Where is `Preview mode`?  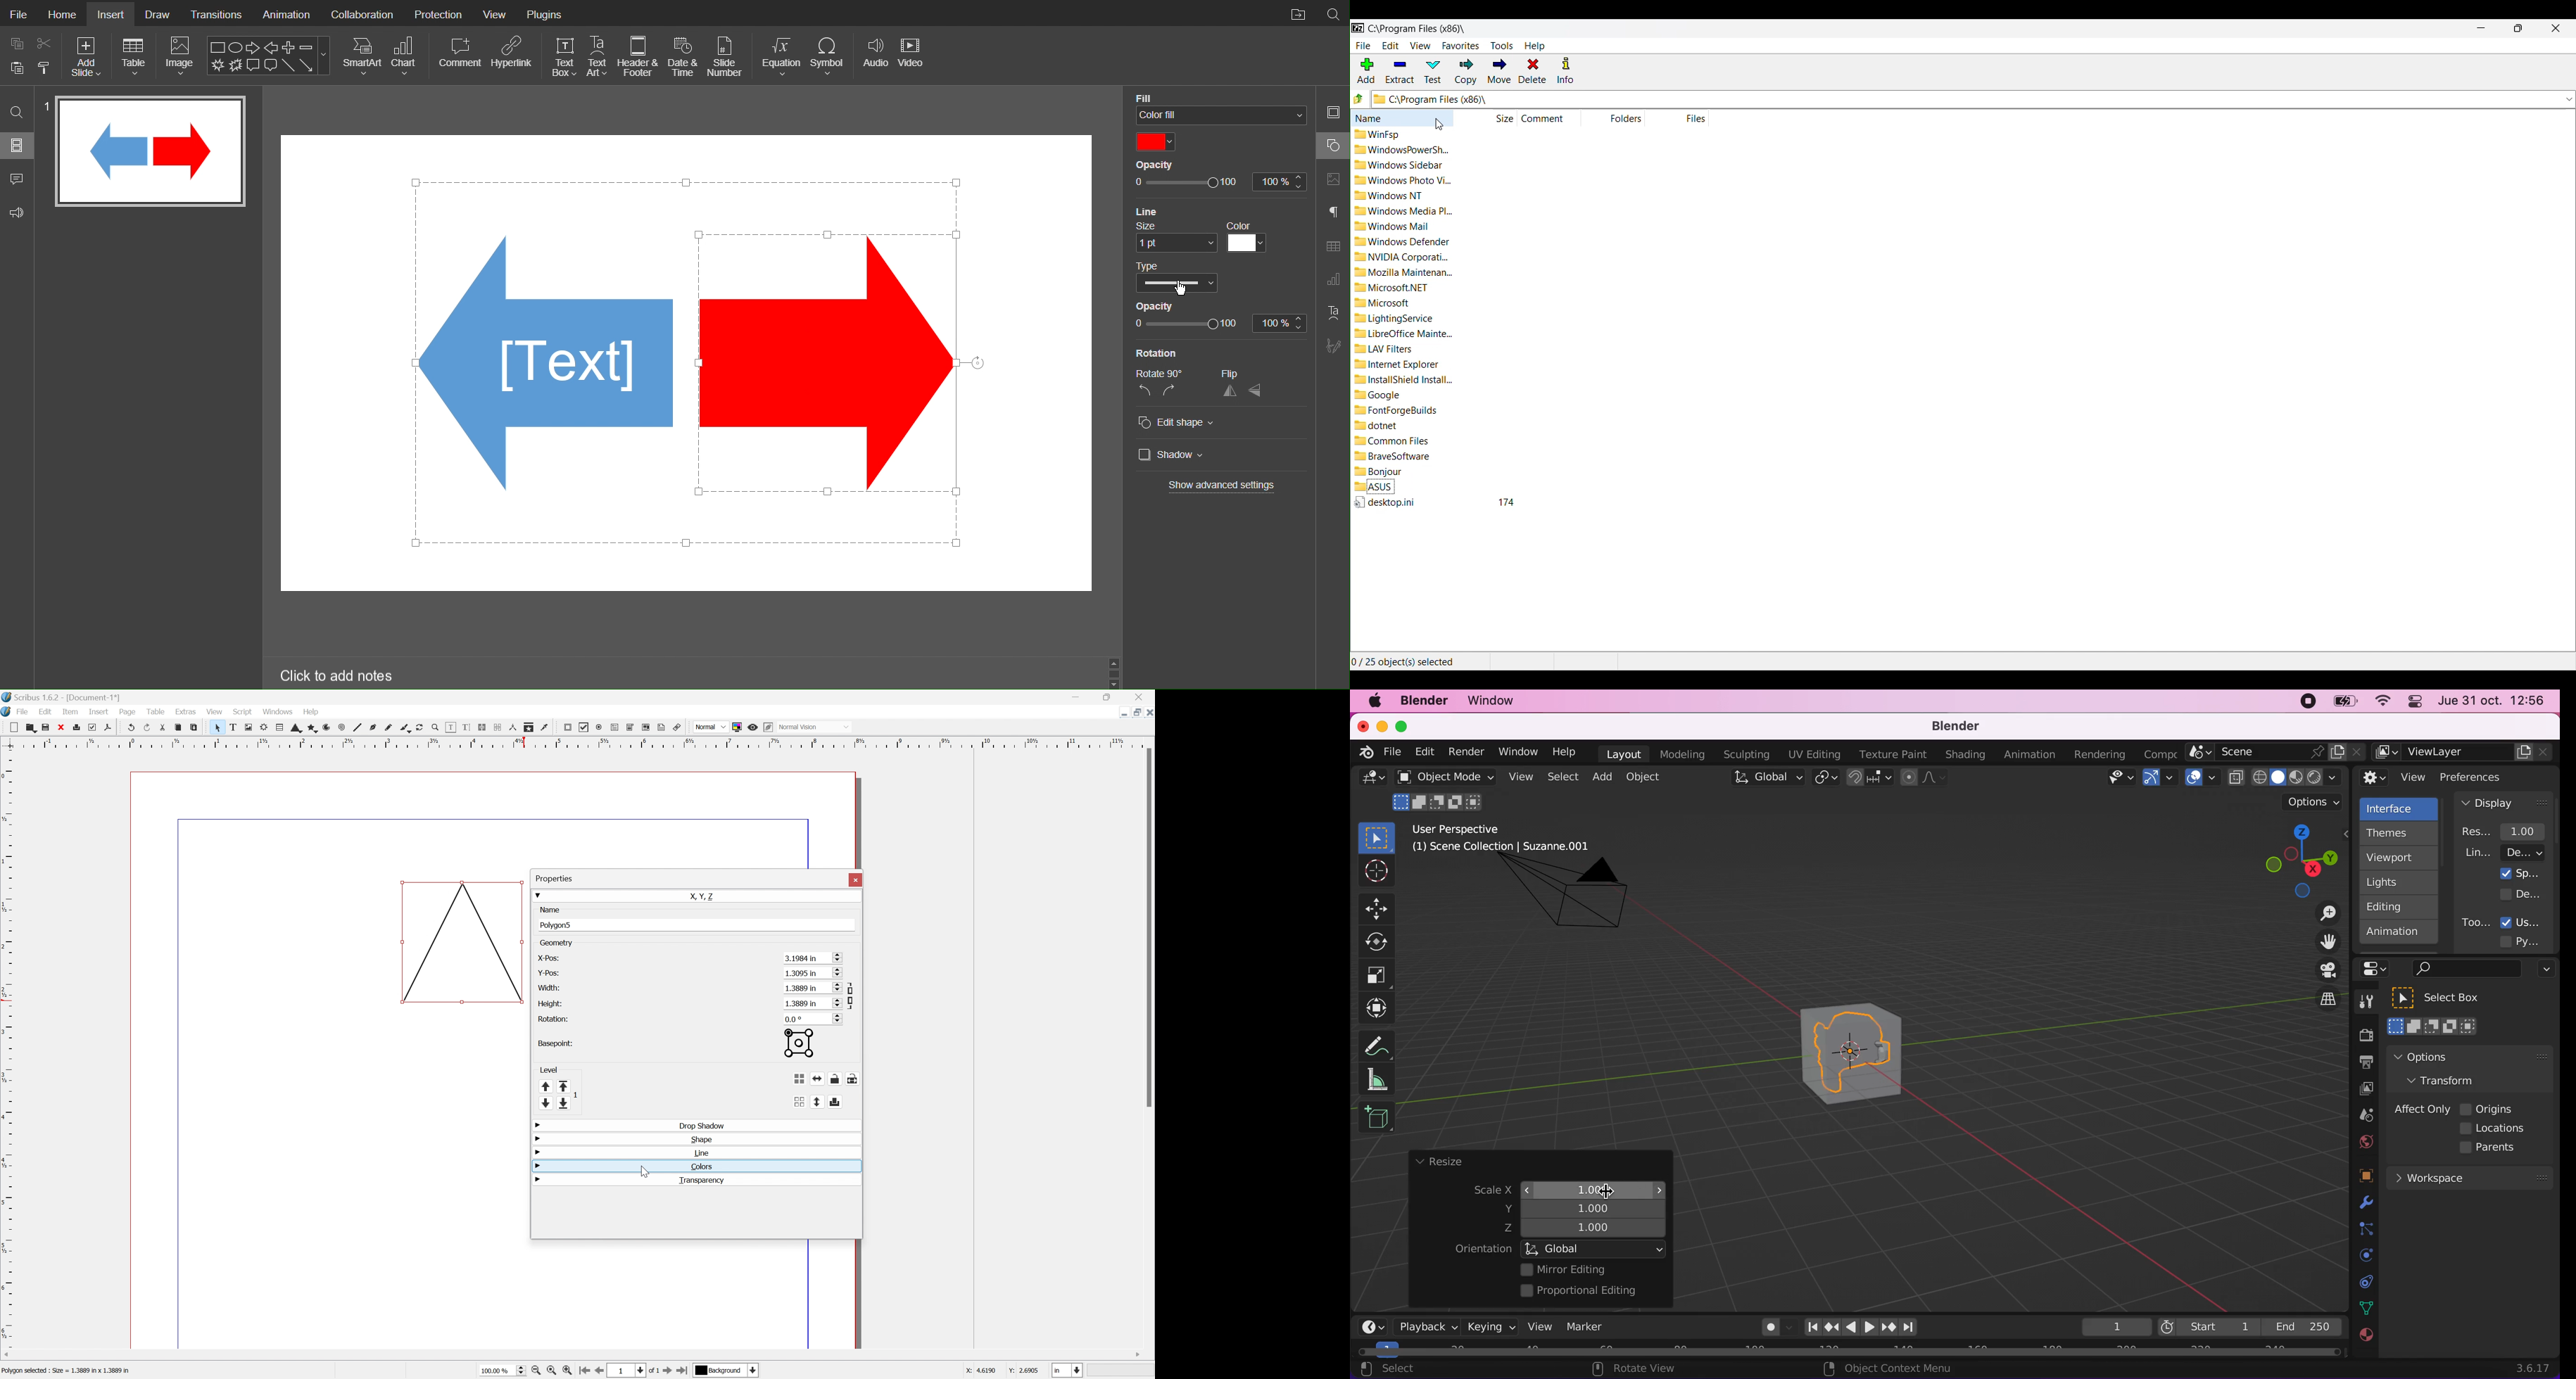 Preview mode is located at coordinates (752, 727).